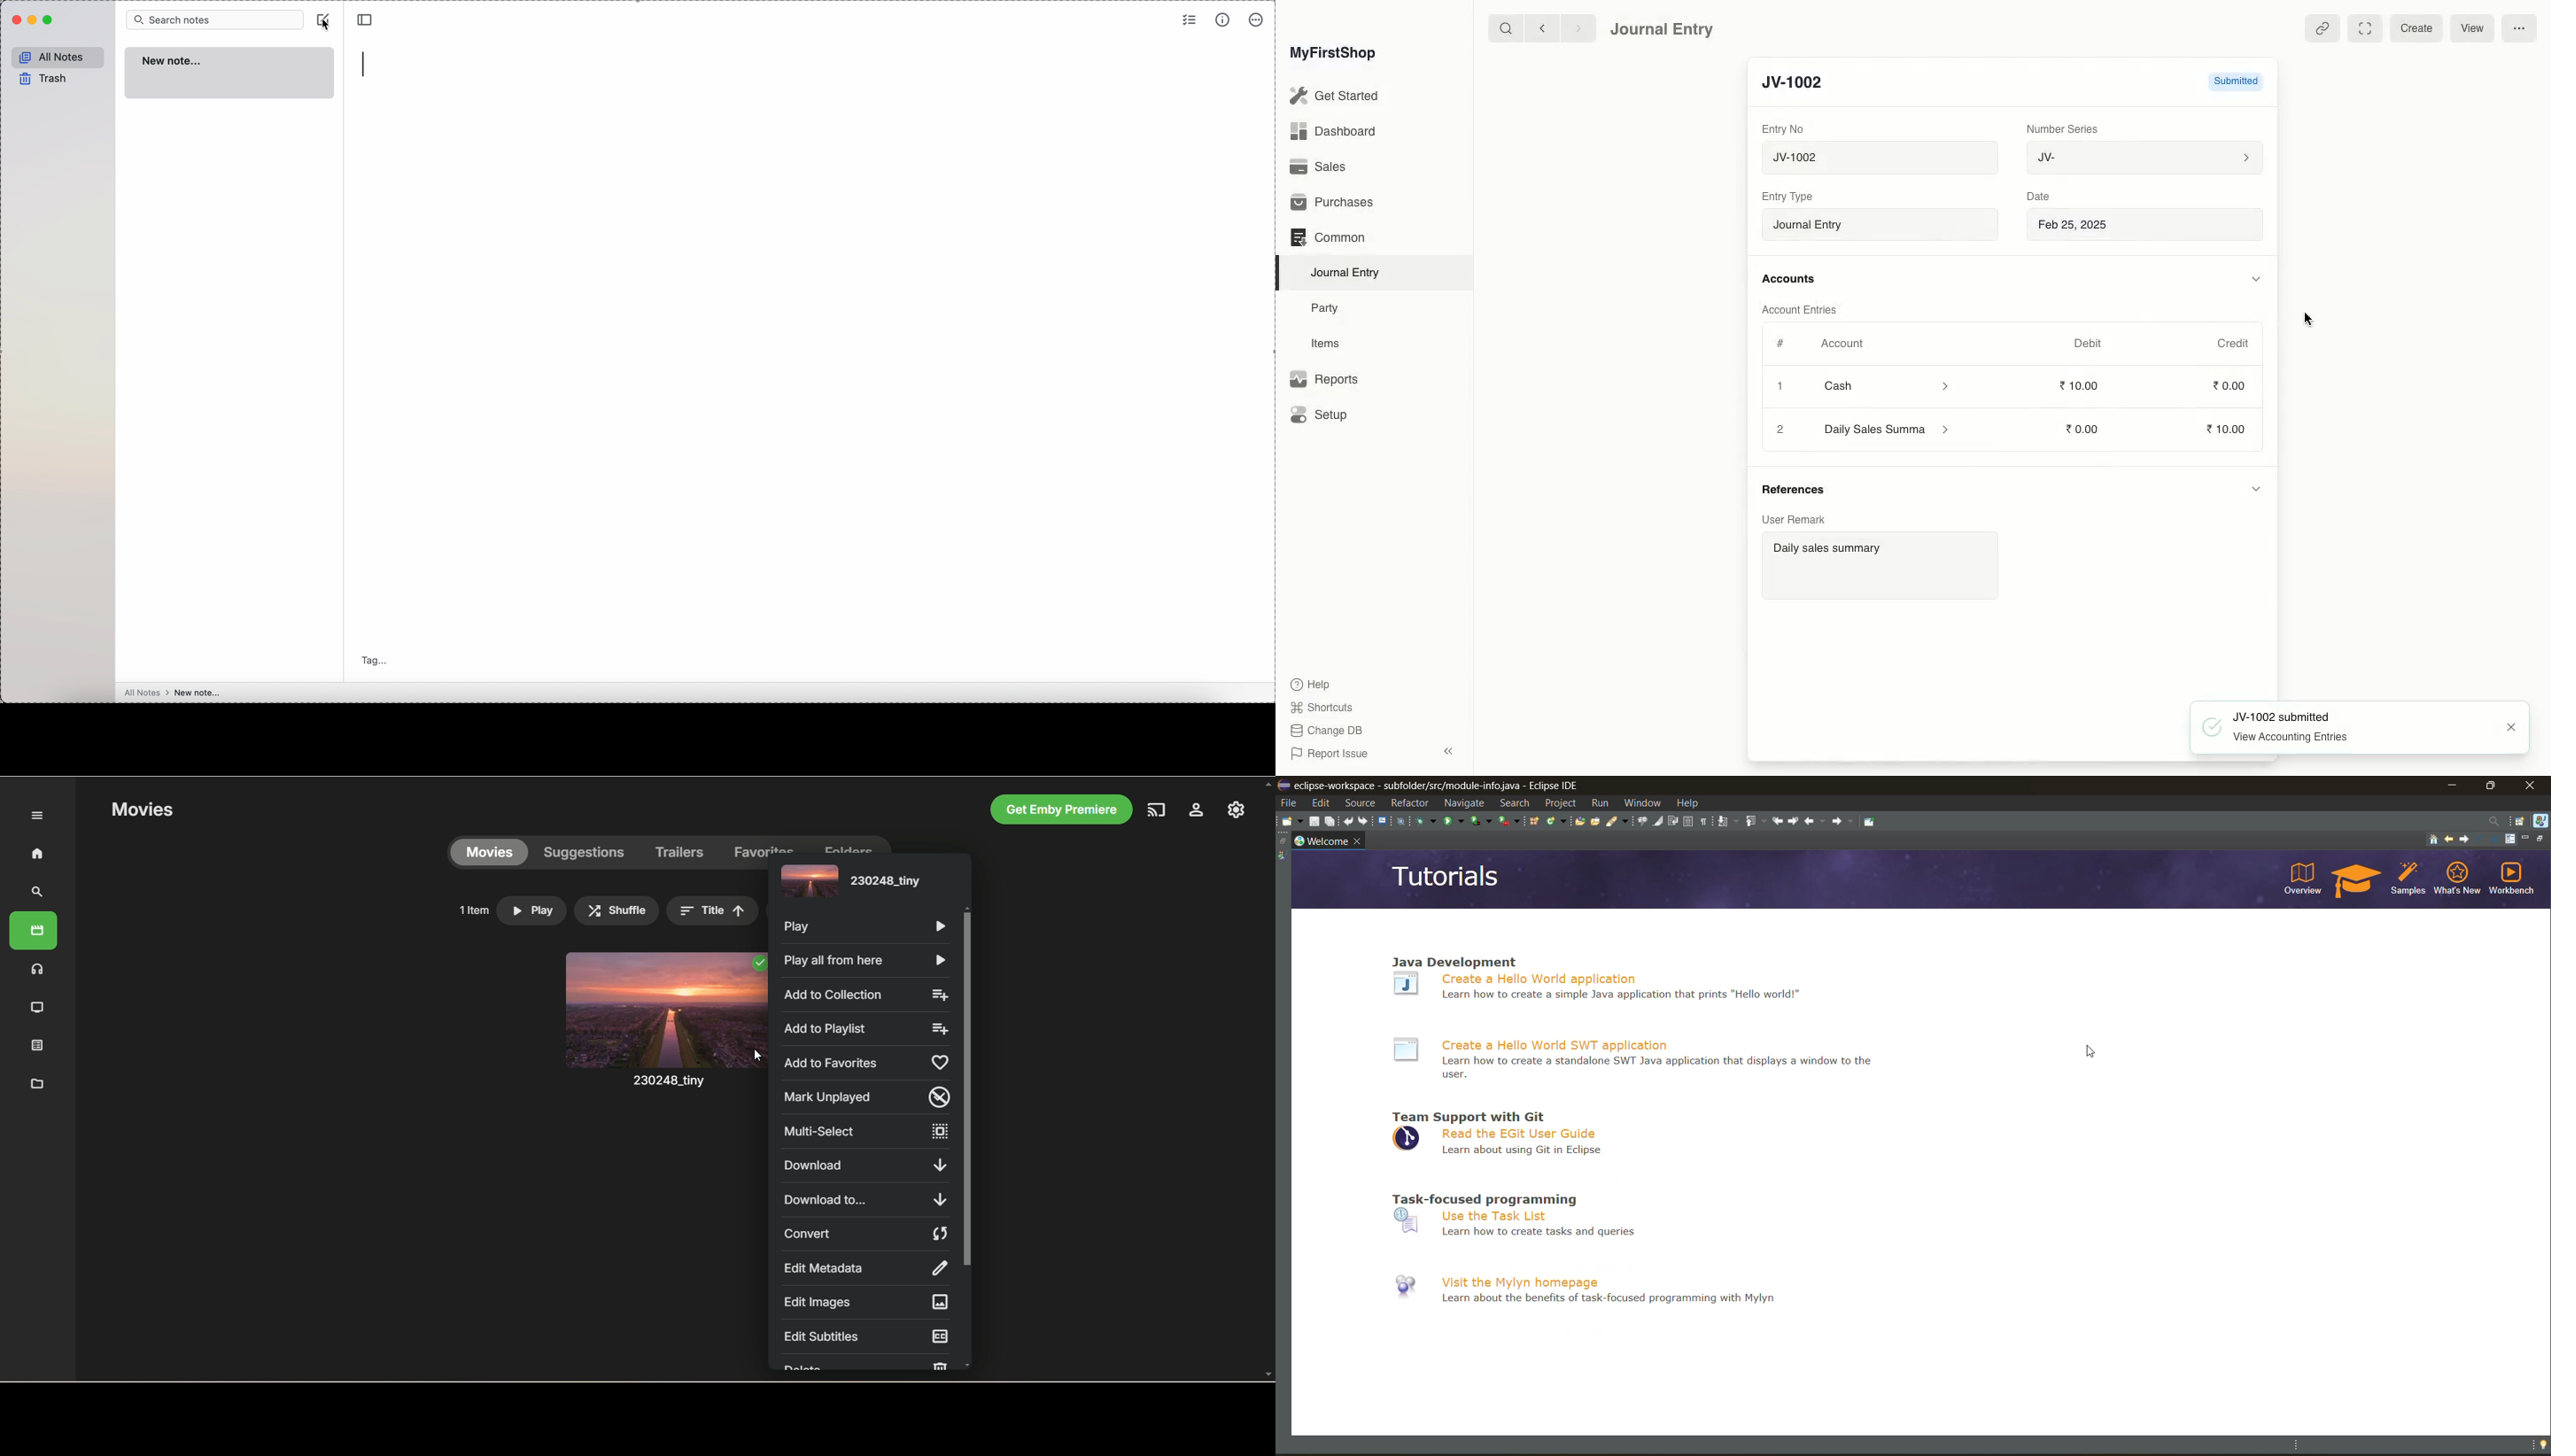 The image size is (2576, 1456). I want to click on References, so click(1796, 487).